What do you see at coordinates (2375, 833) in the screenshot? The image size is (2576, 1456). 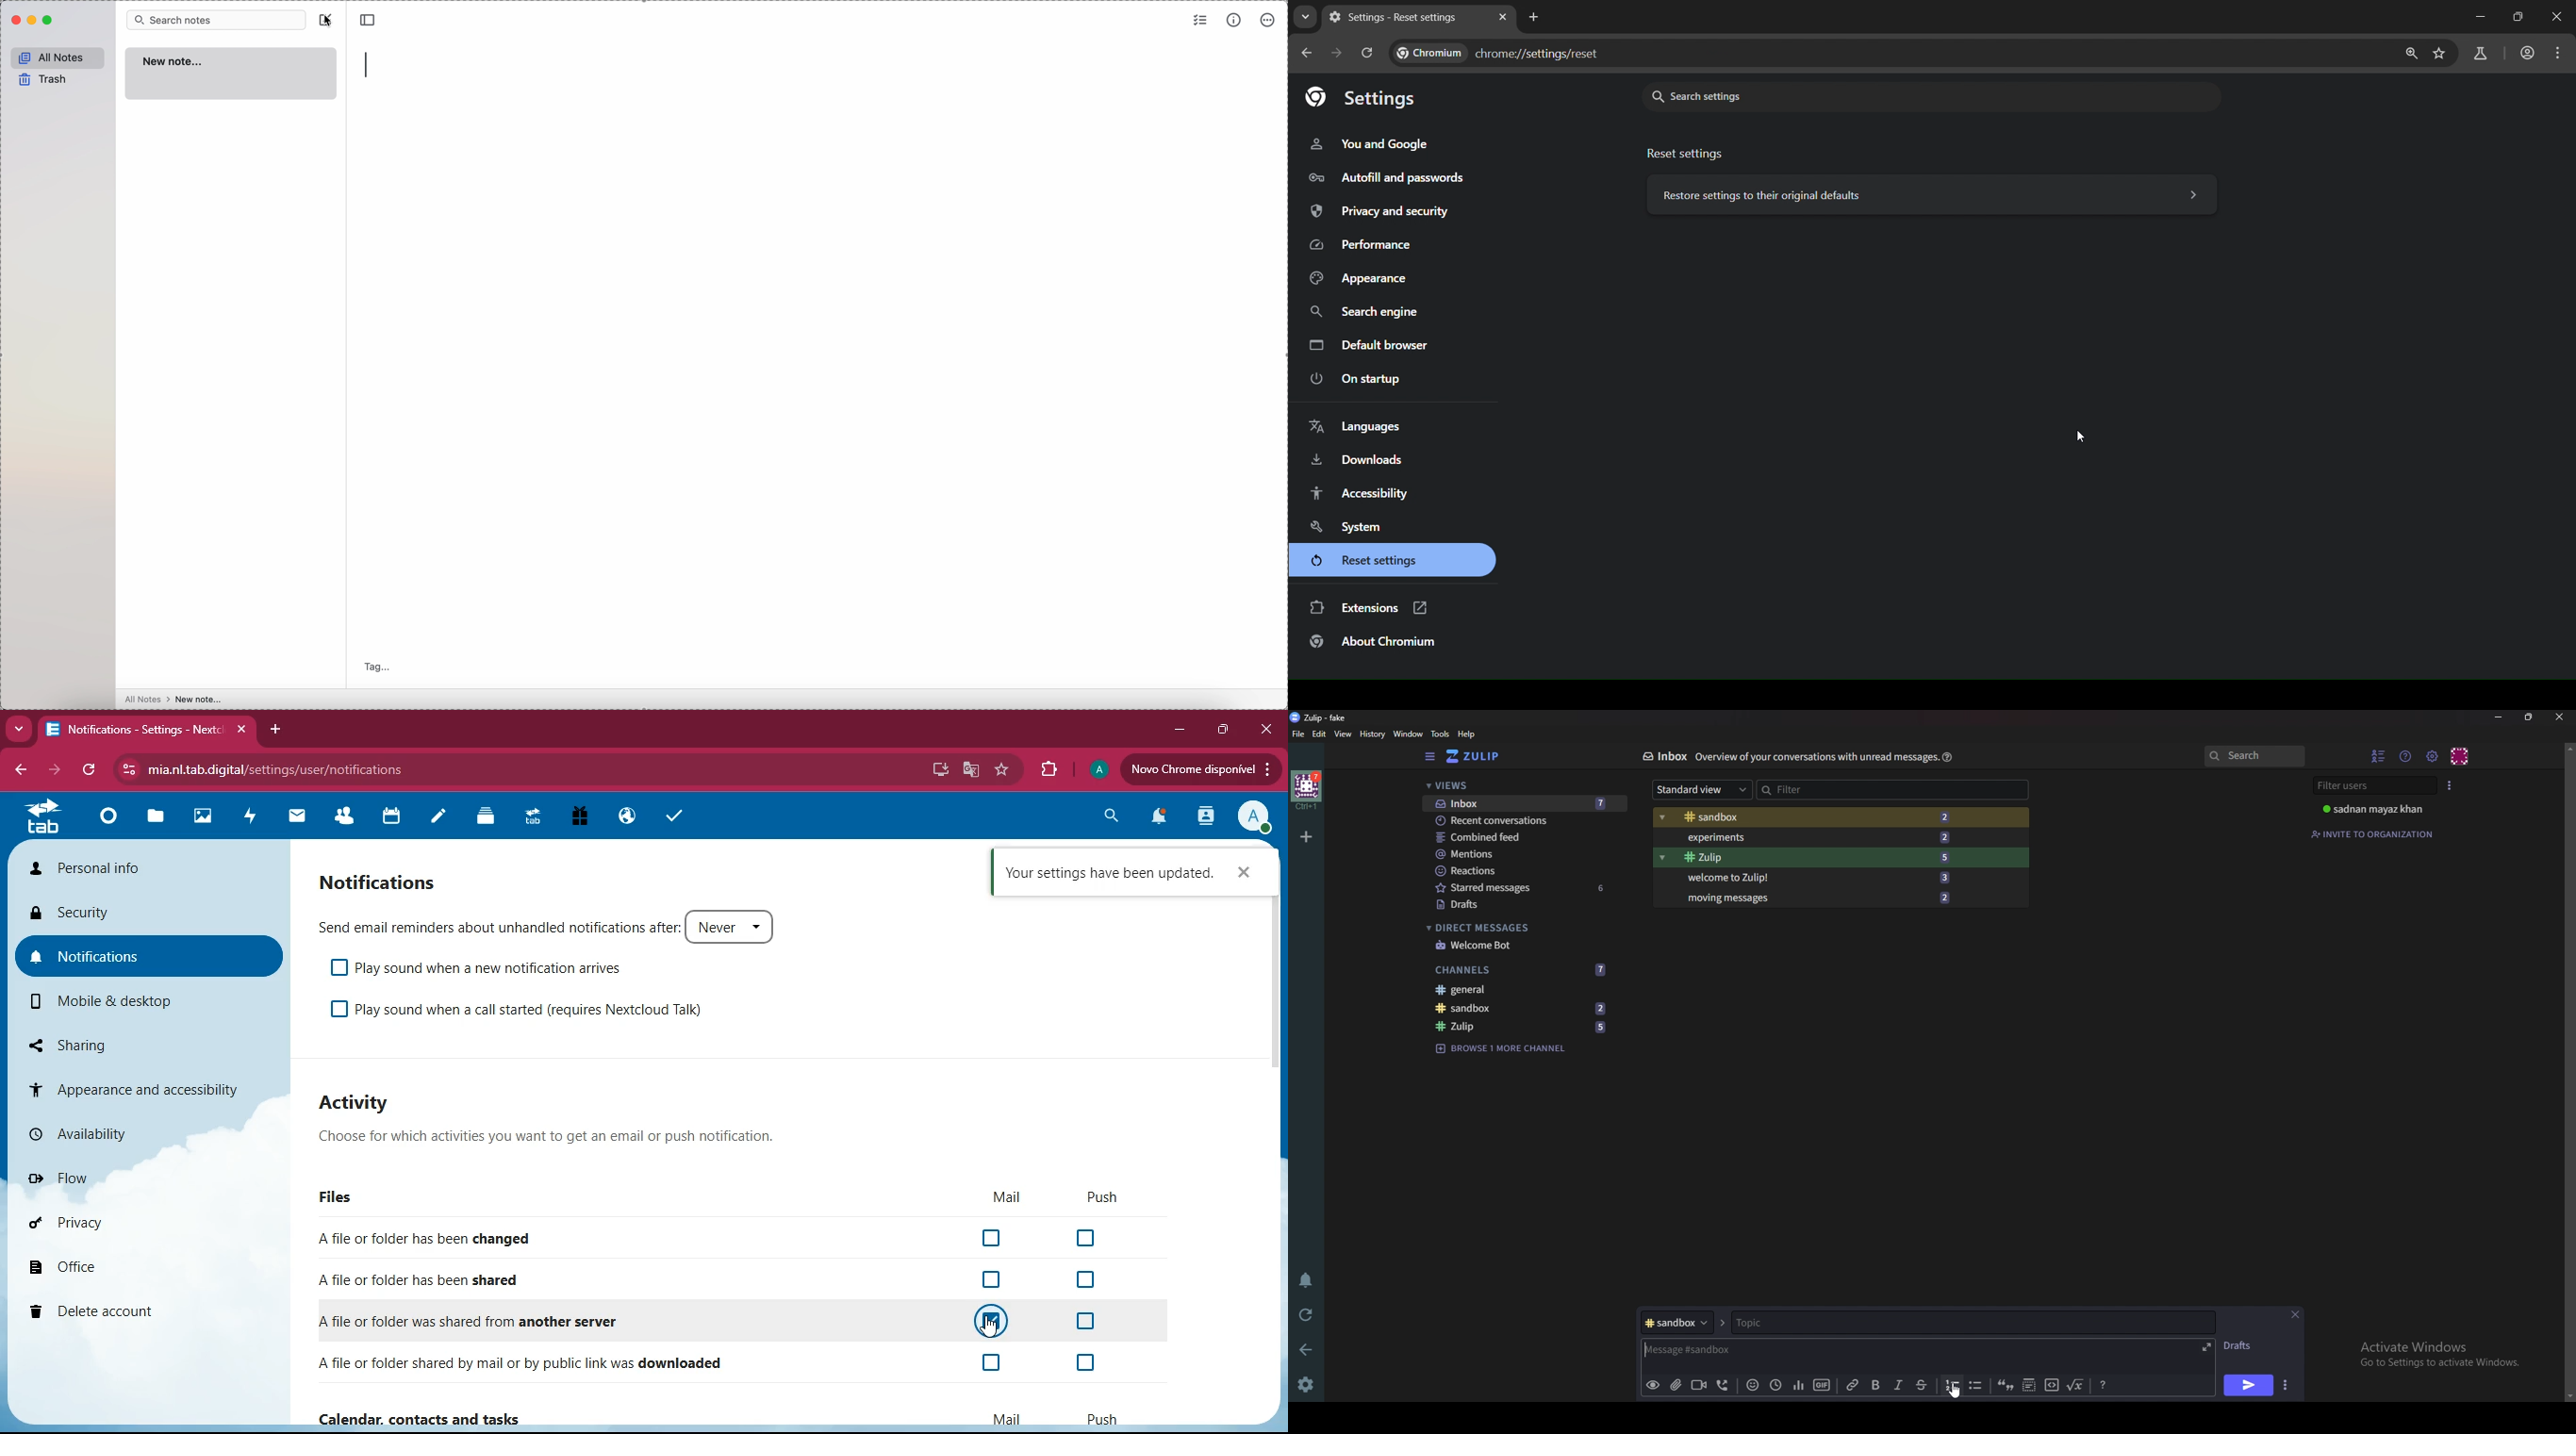 I see `Invite to organization` at bounding box center [2375, 833].